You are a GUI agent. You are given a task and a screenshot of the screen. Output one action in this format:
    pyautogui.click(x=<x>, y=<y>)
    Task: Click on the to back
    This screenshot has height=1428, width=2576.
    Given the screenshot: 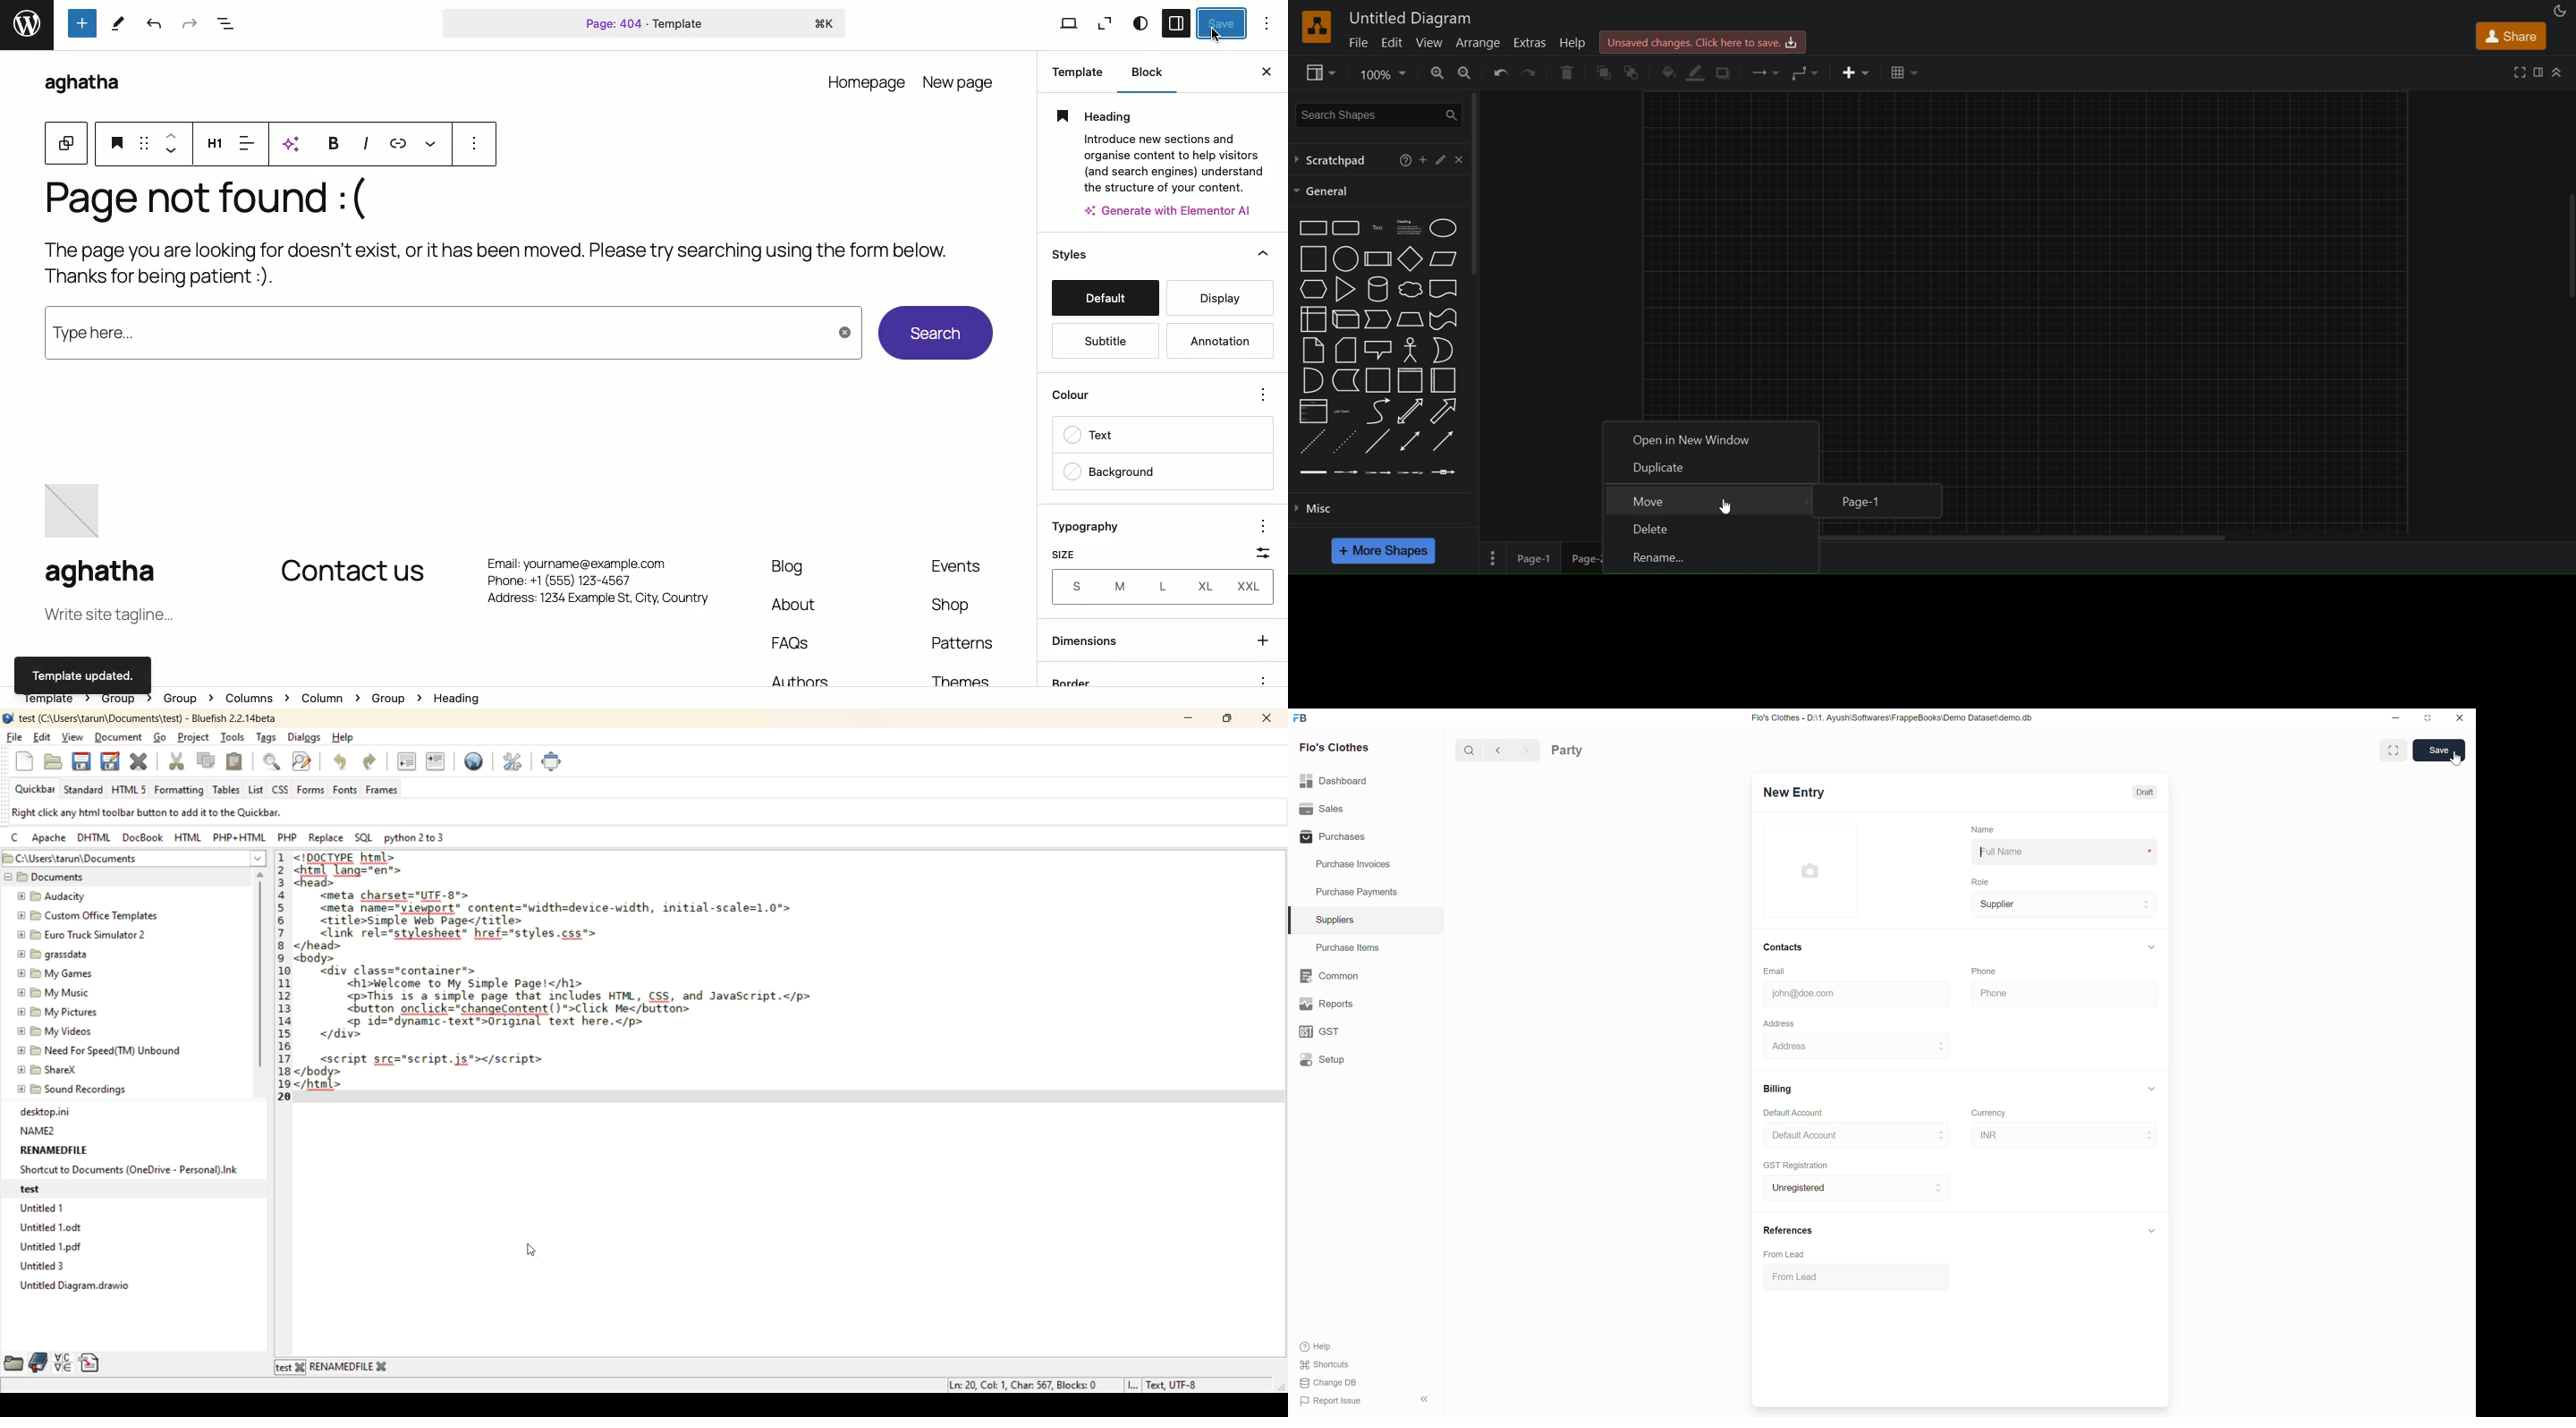 What is the action you would take?
    pyautogui.click(x=1635, y=73)
    